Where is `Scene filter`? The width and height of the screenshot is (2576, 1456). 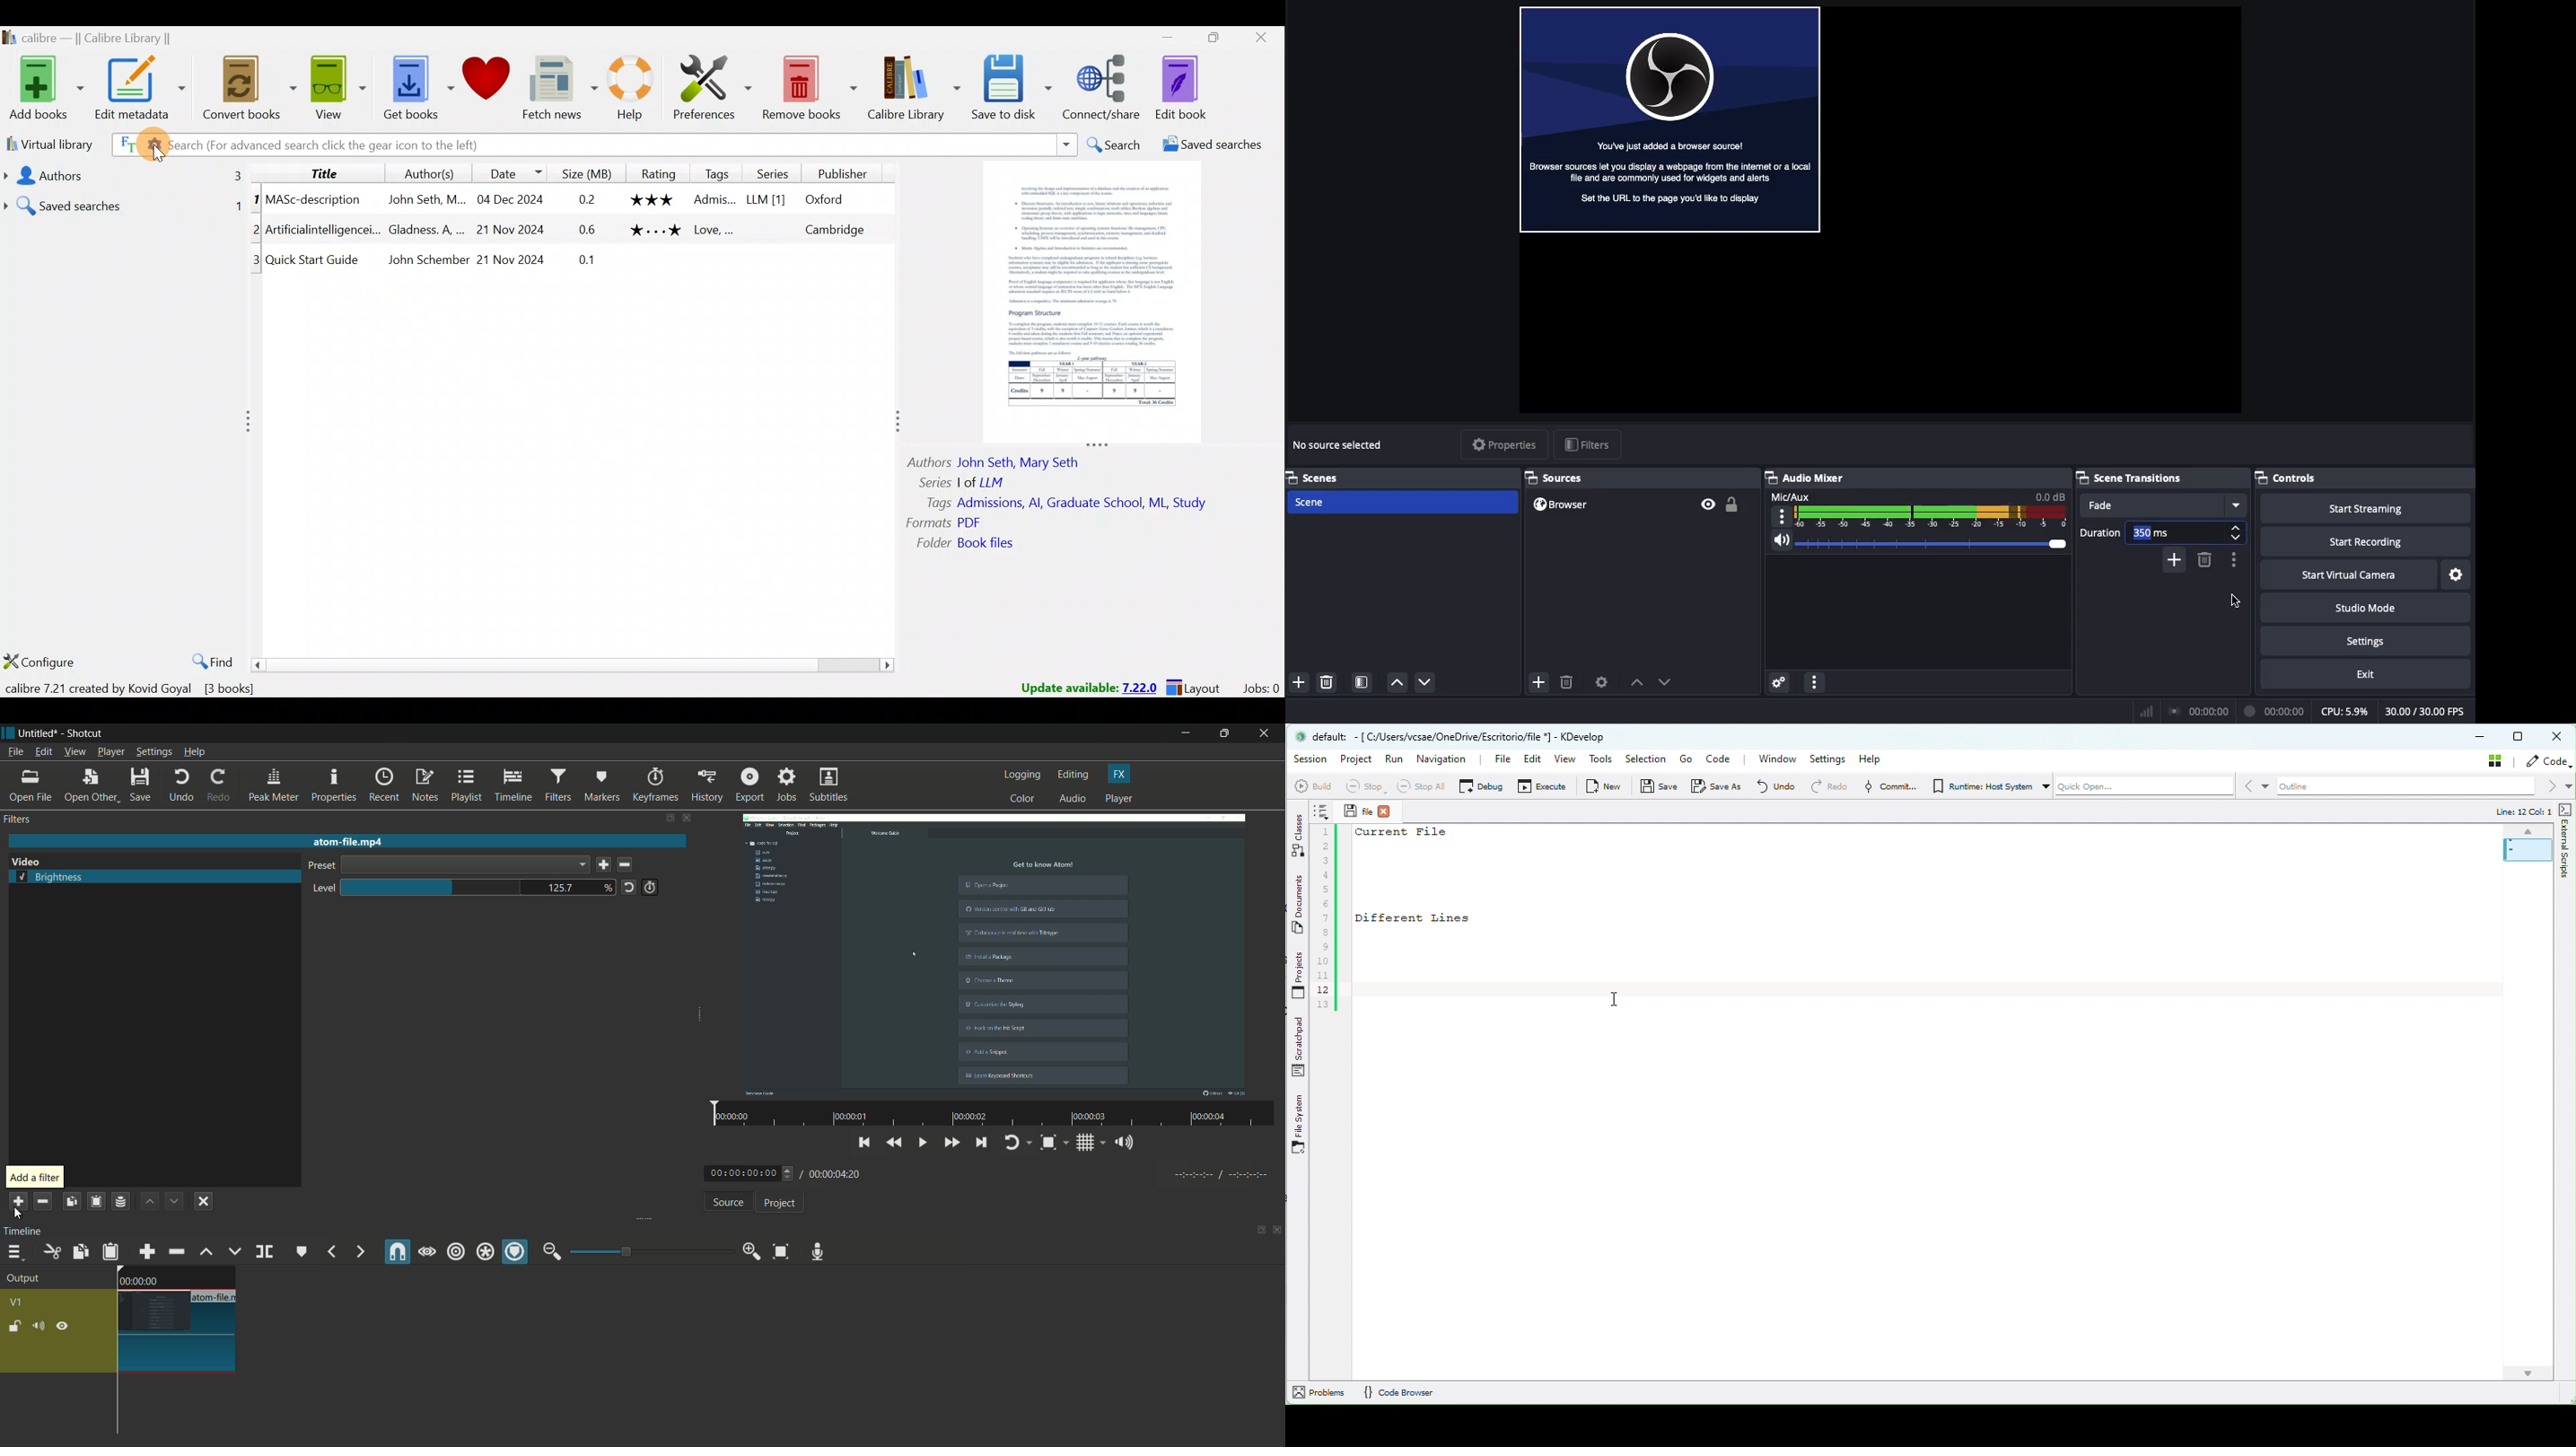 Scene filter is located at coordinates (1362, 684).